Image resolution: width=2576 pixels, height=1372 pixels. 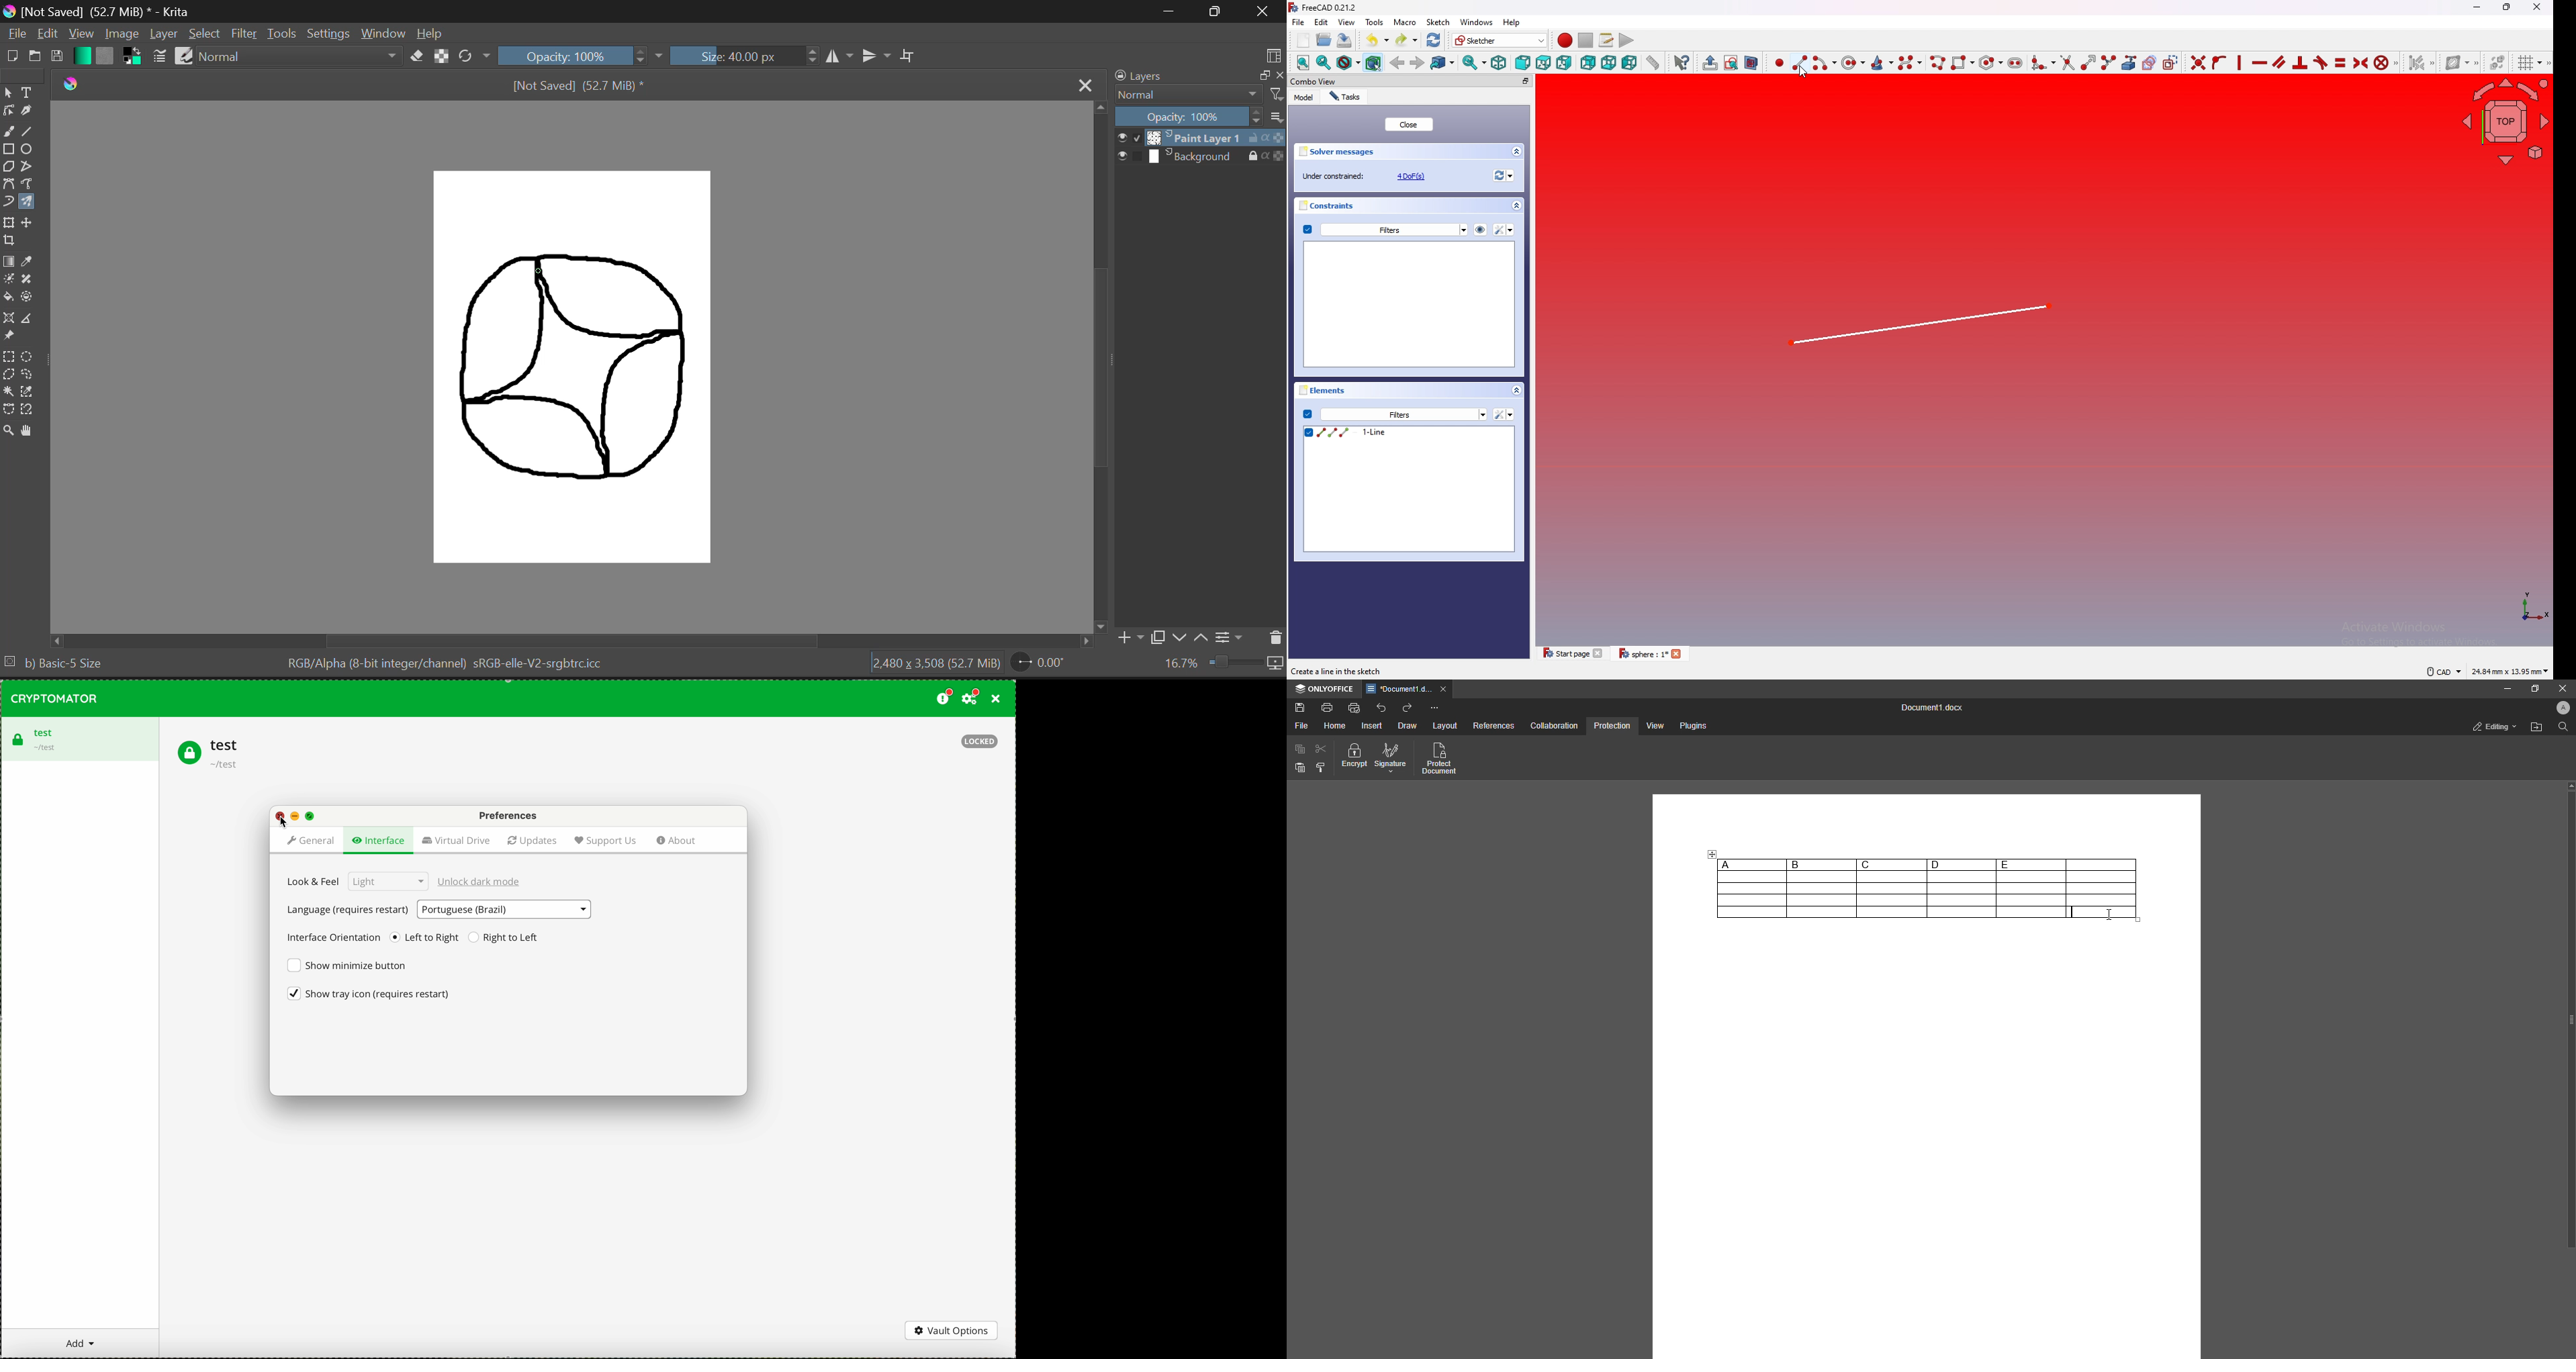 What do you see at coordinates (560, 641) in the screenshot?
I see `Scroll Bar` at bounding box center [560, 641].